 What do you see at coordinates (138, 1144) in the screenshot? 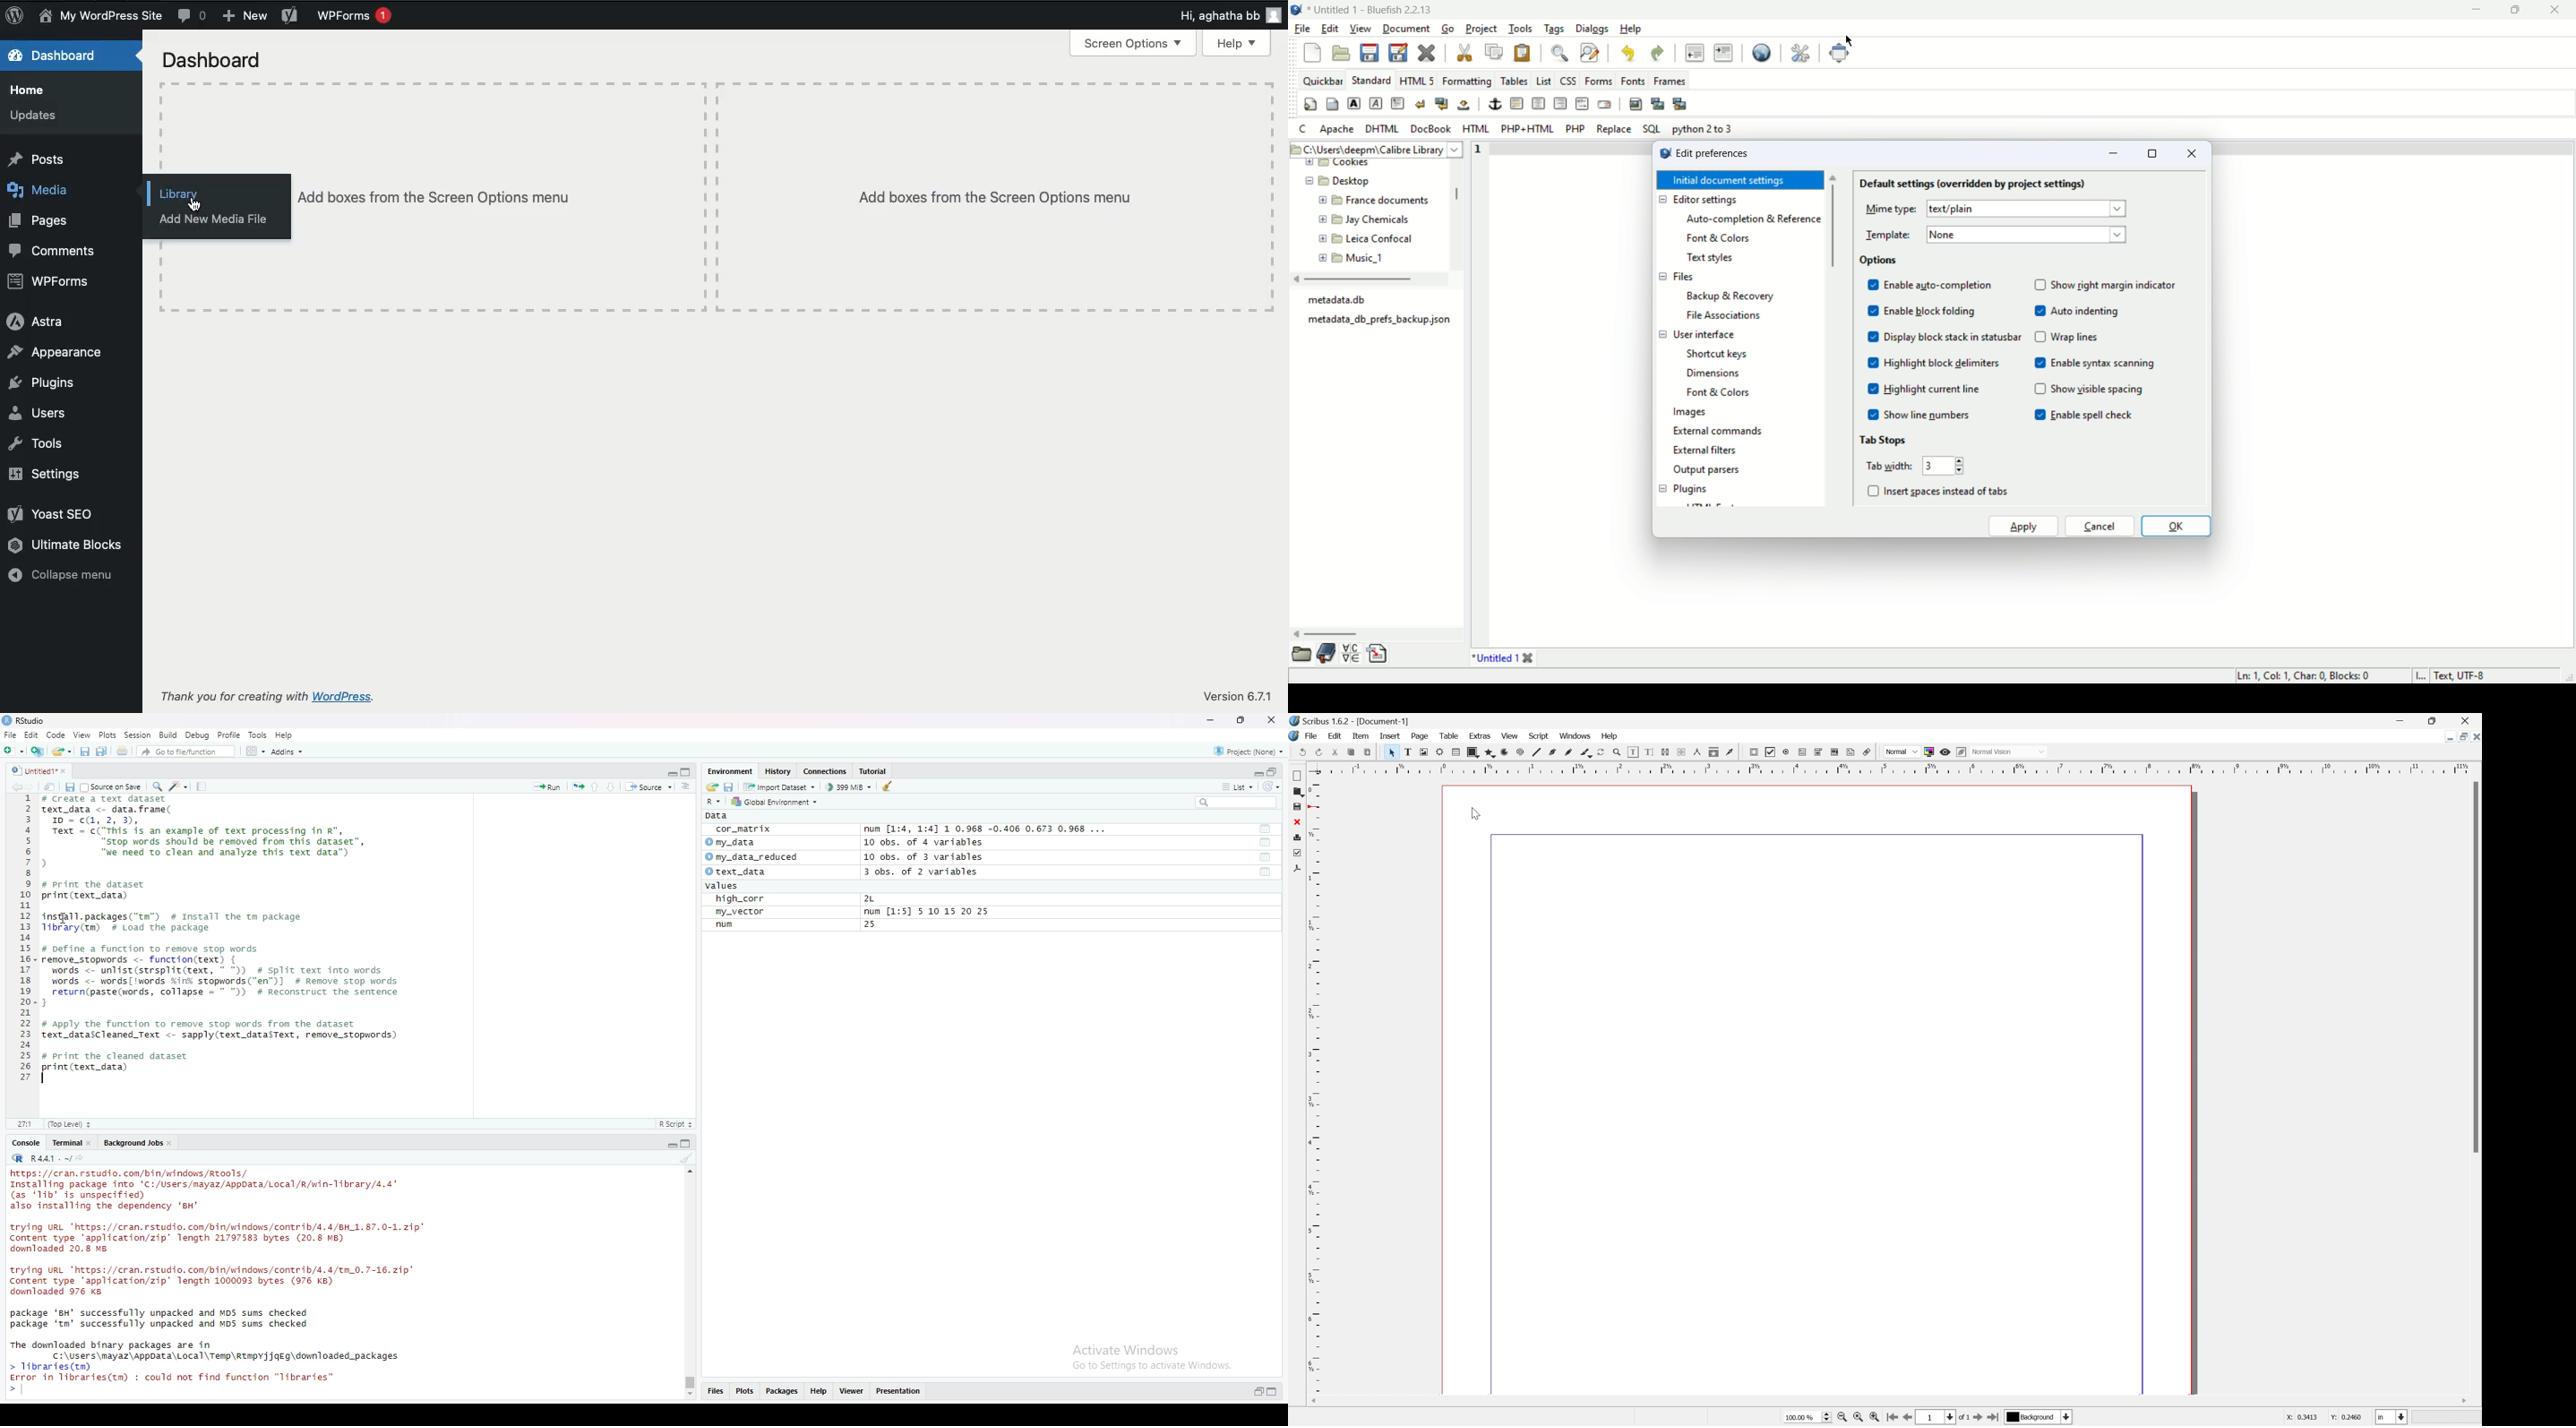
I see `background jobs` at bounding box center [138, 1144].